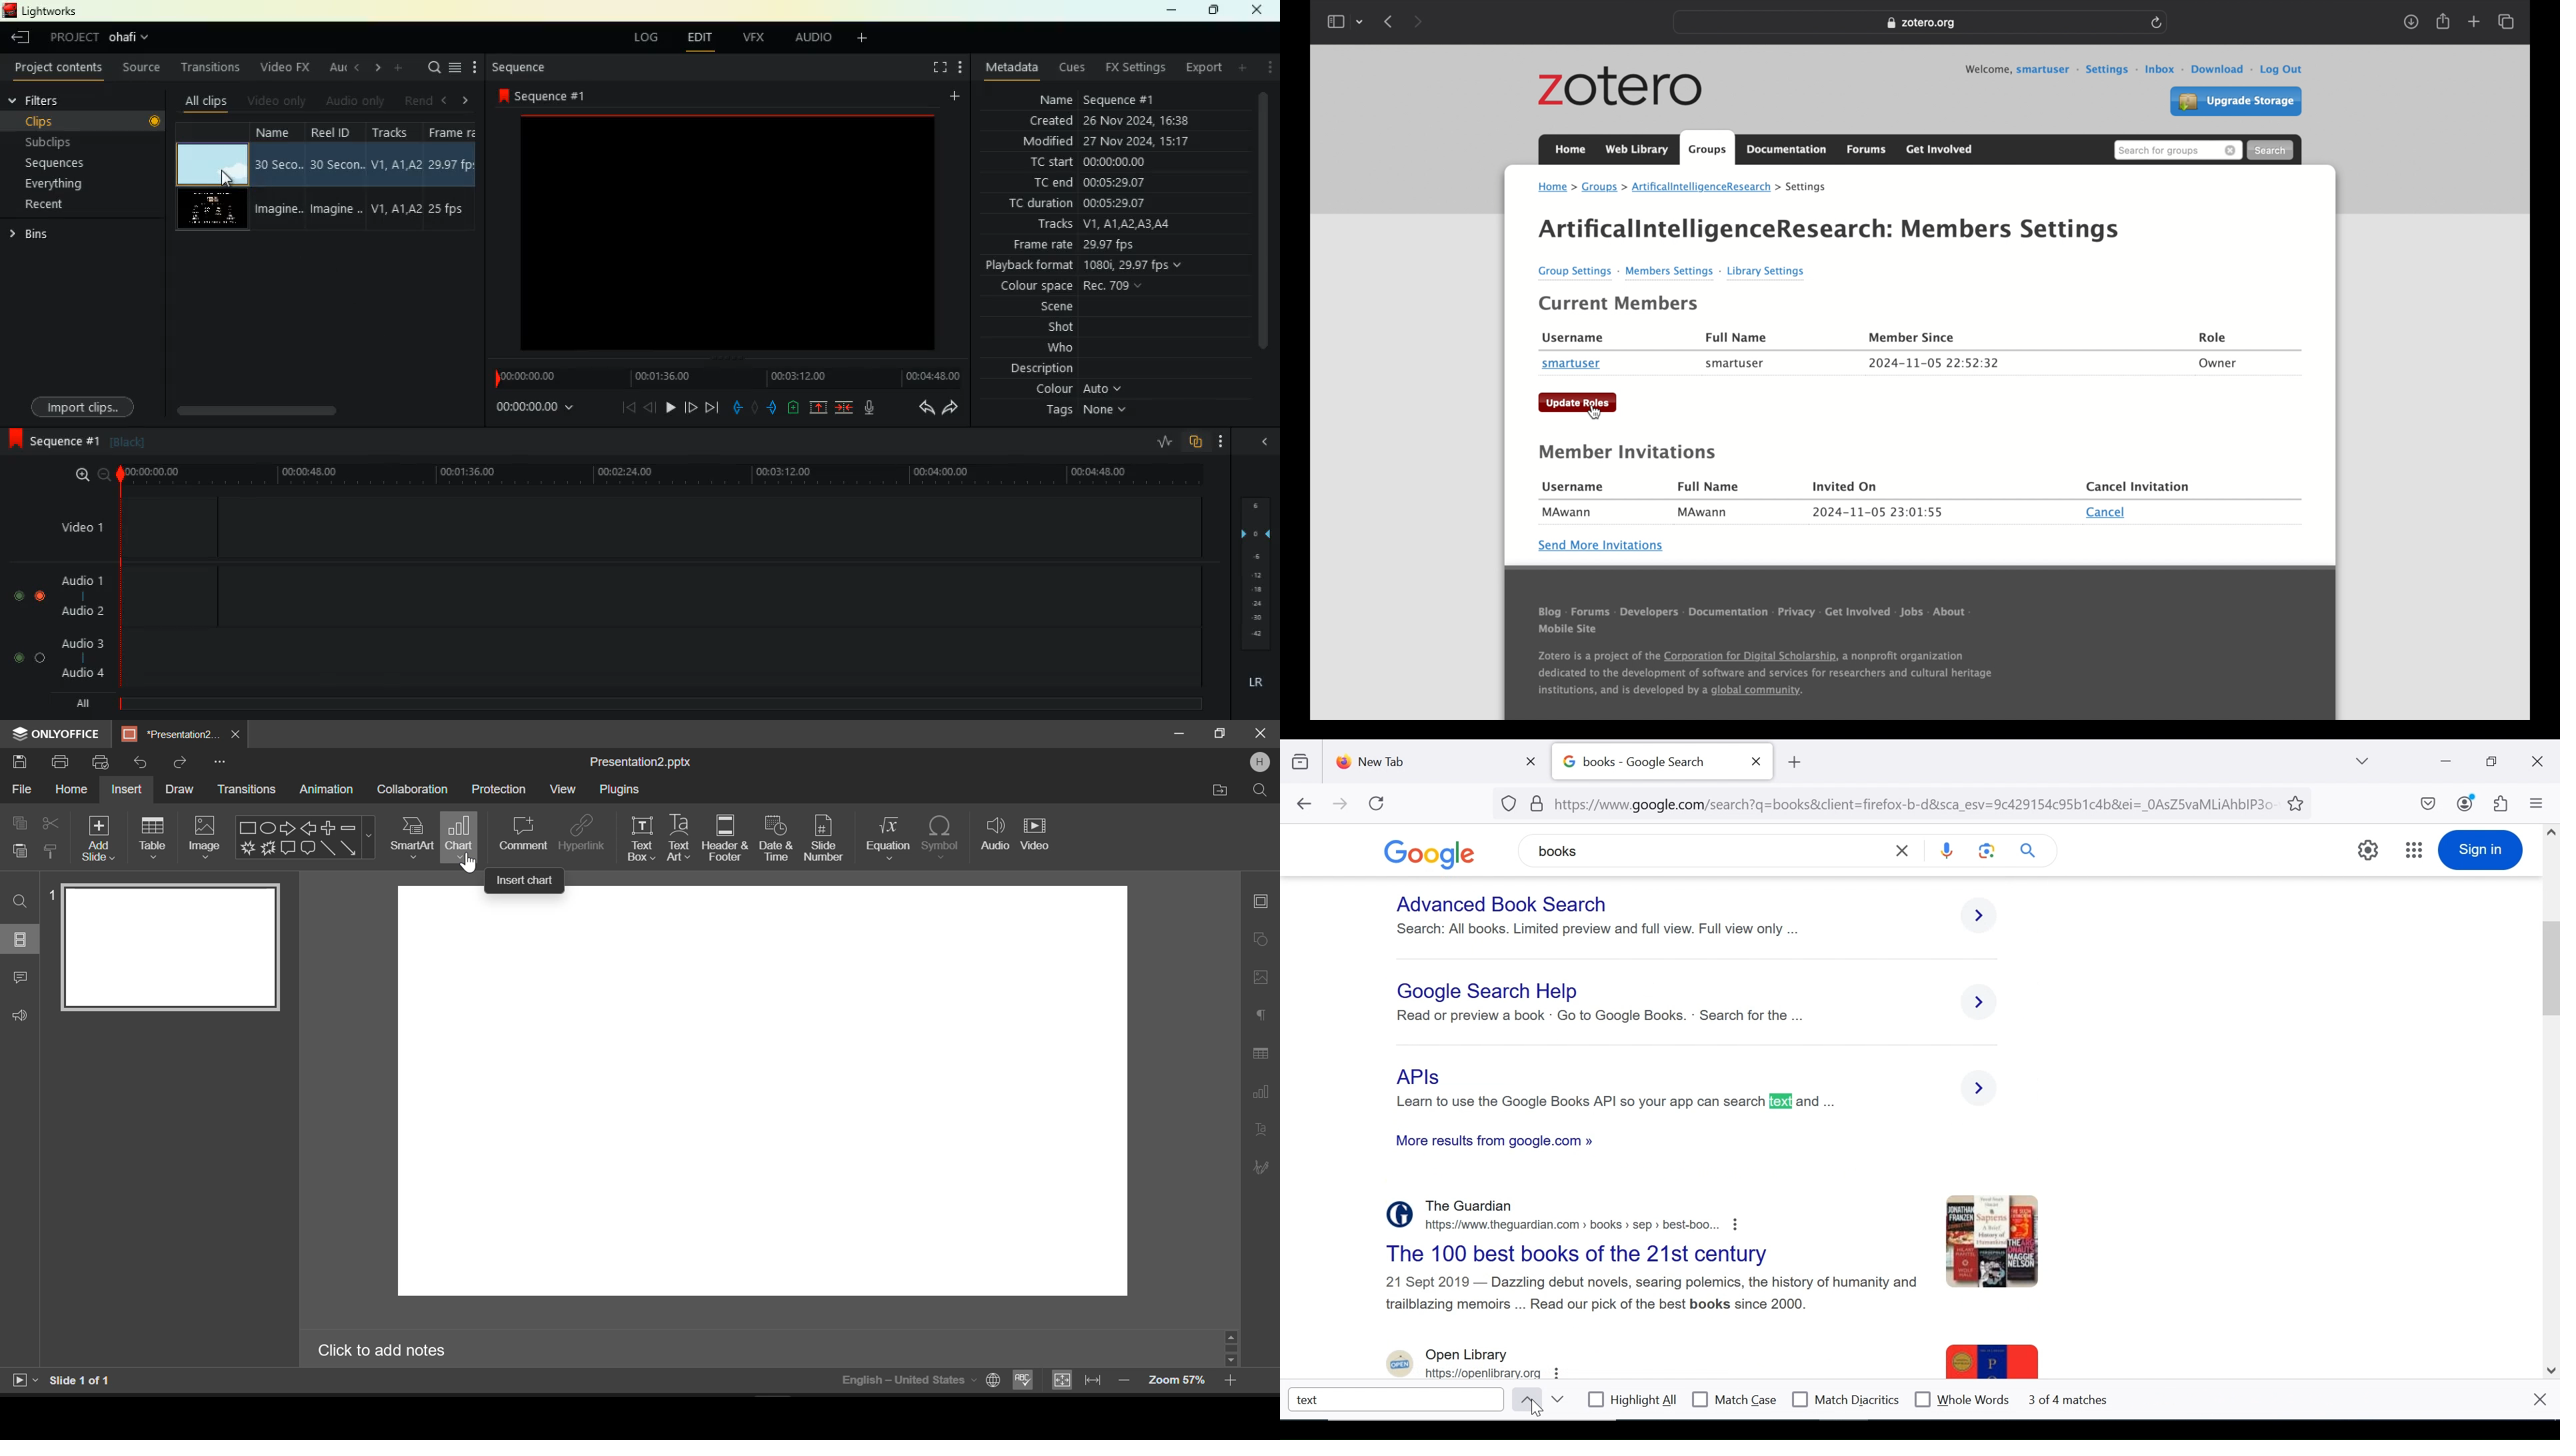 The width and height of the screenshot is (2576, 1456). I want to click on Role, so click(2214, 334).